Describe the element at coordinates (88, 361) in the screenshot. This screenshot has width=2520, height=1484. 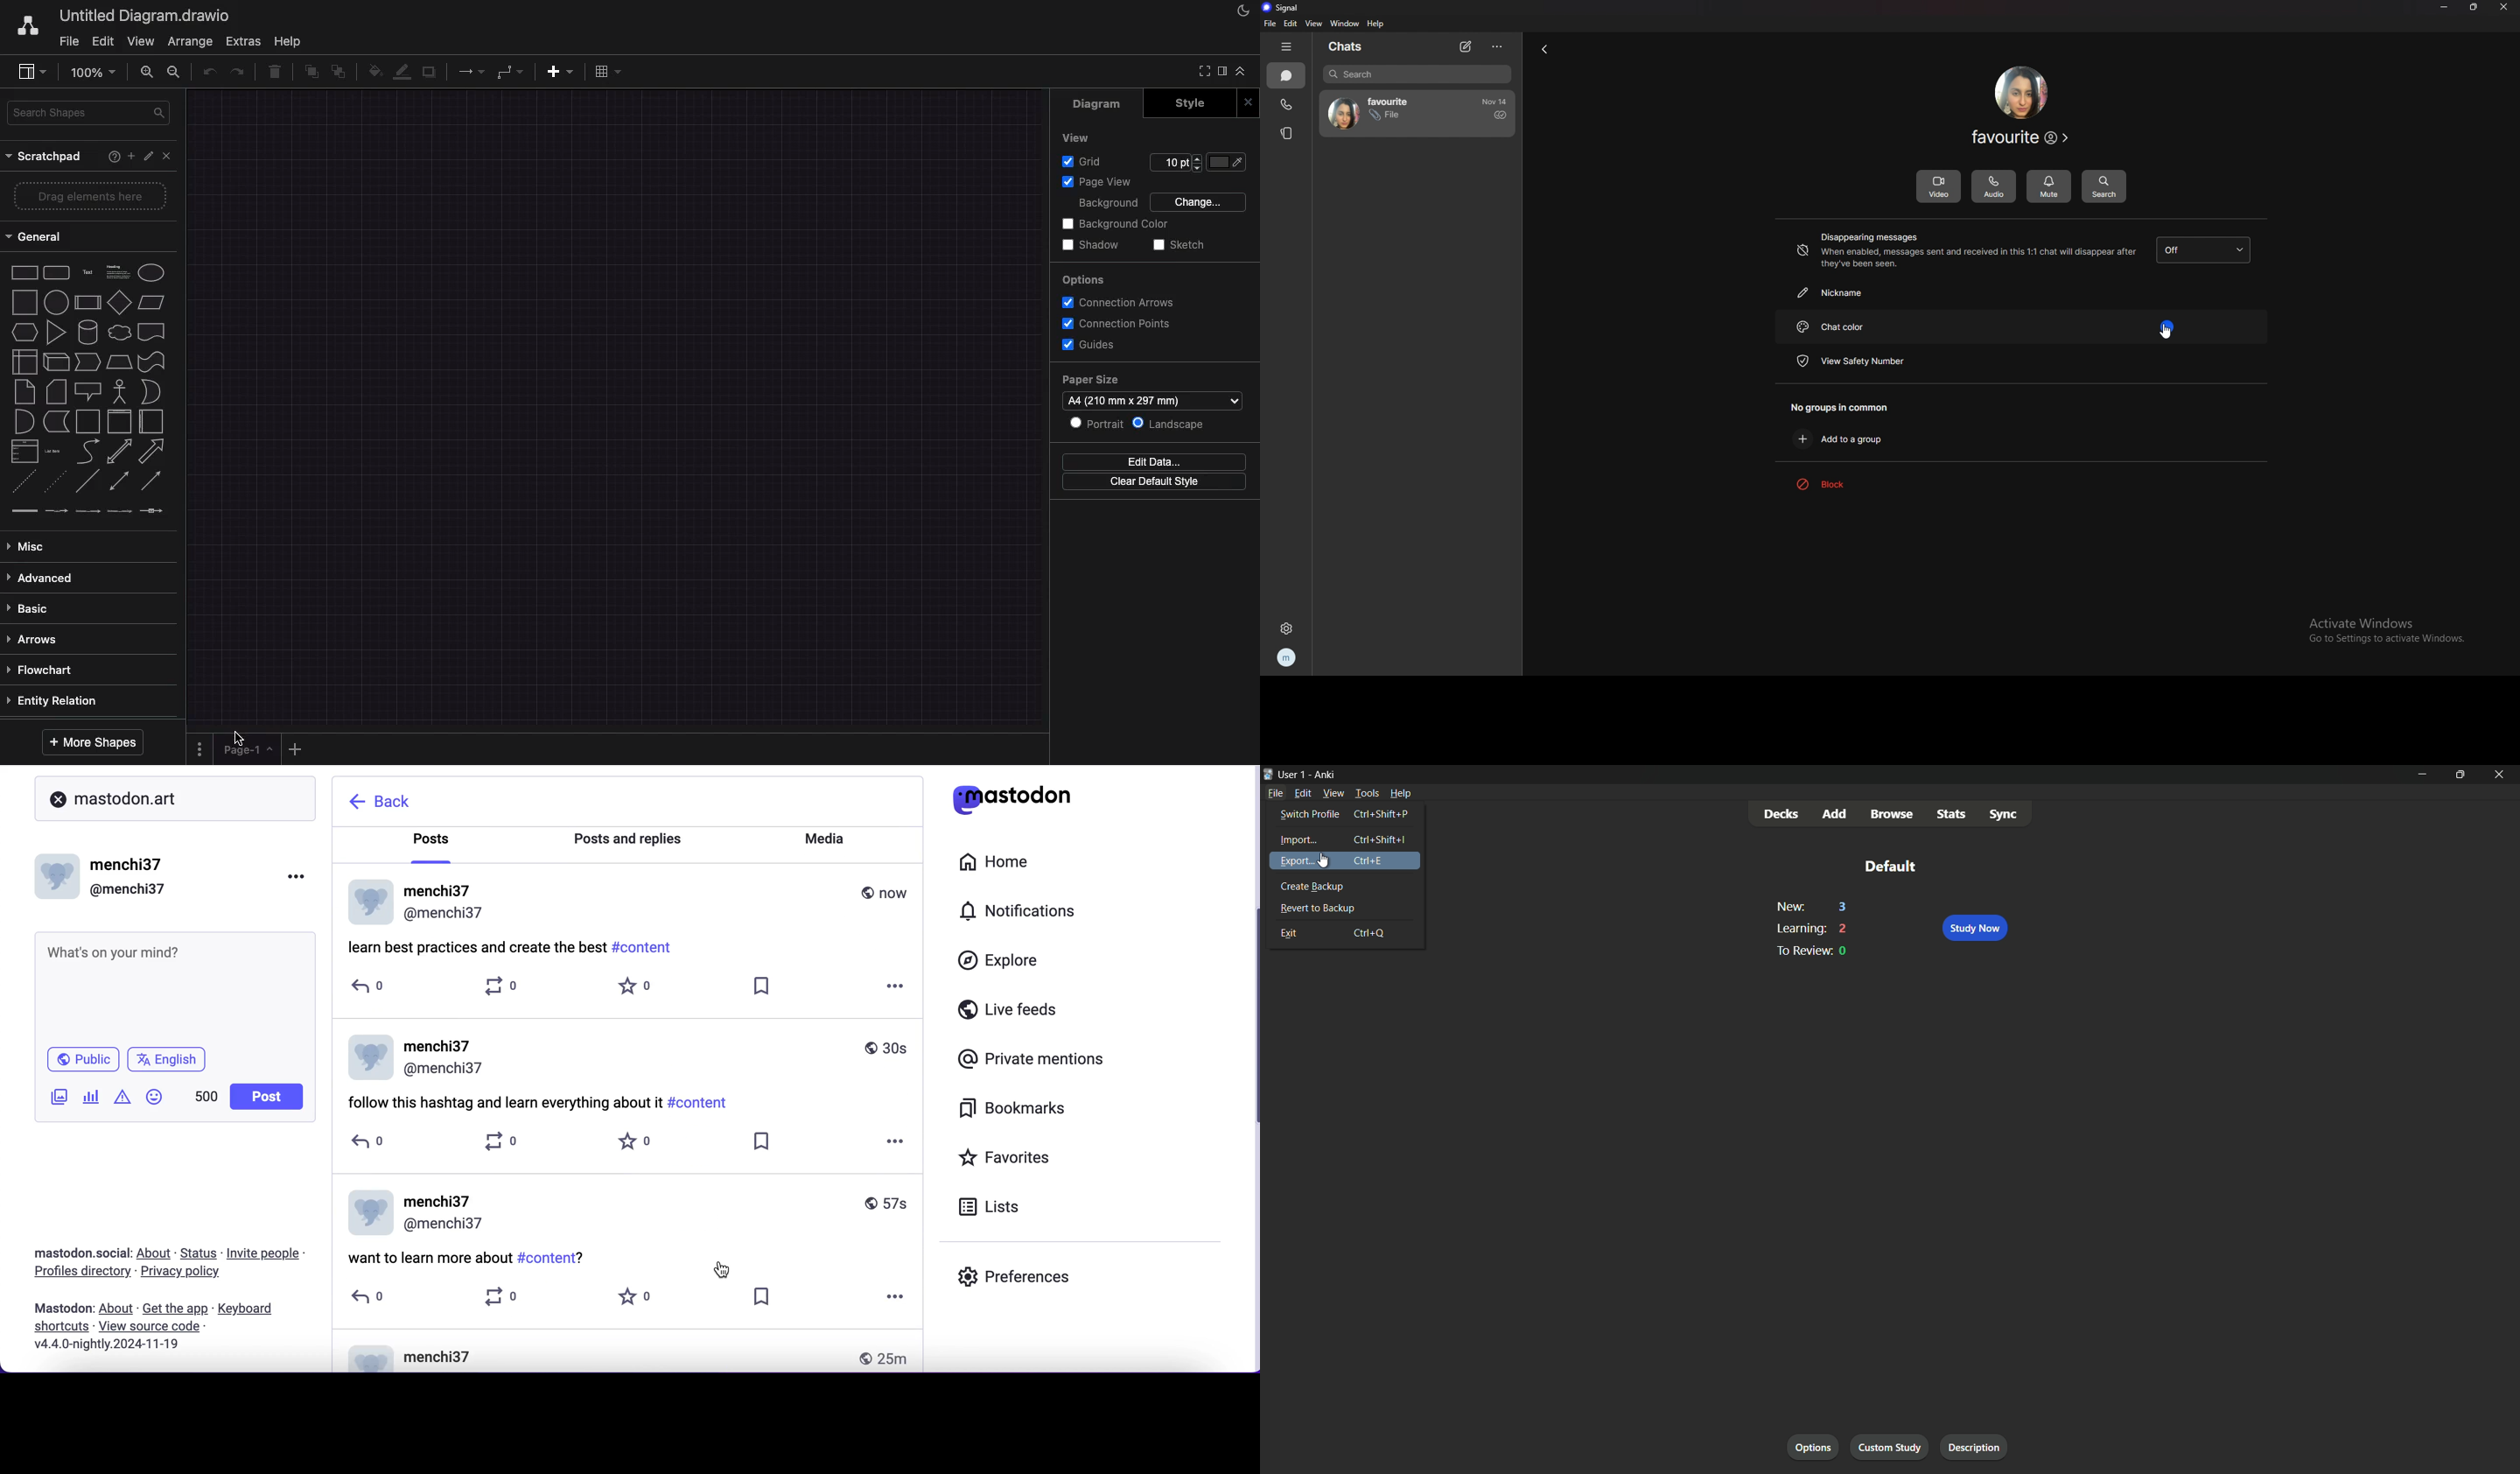
I see `step` at that location.